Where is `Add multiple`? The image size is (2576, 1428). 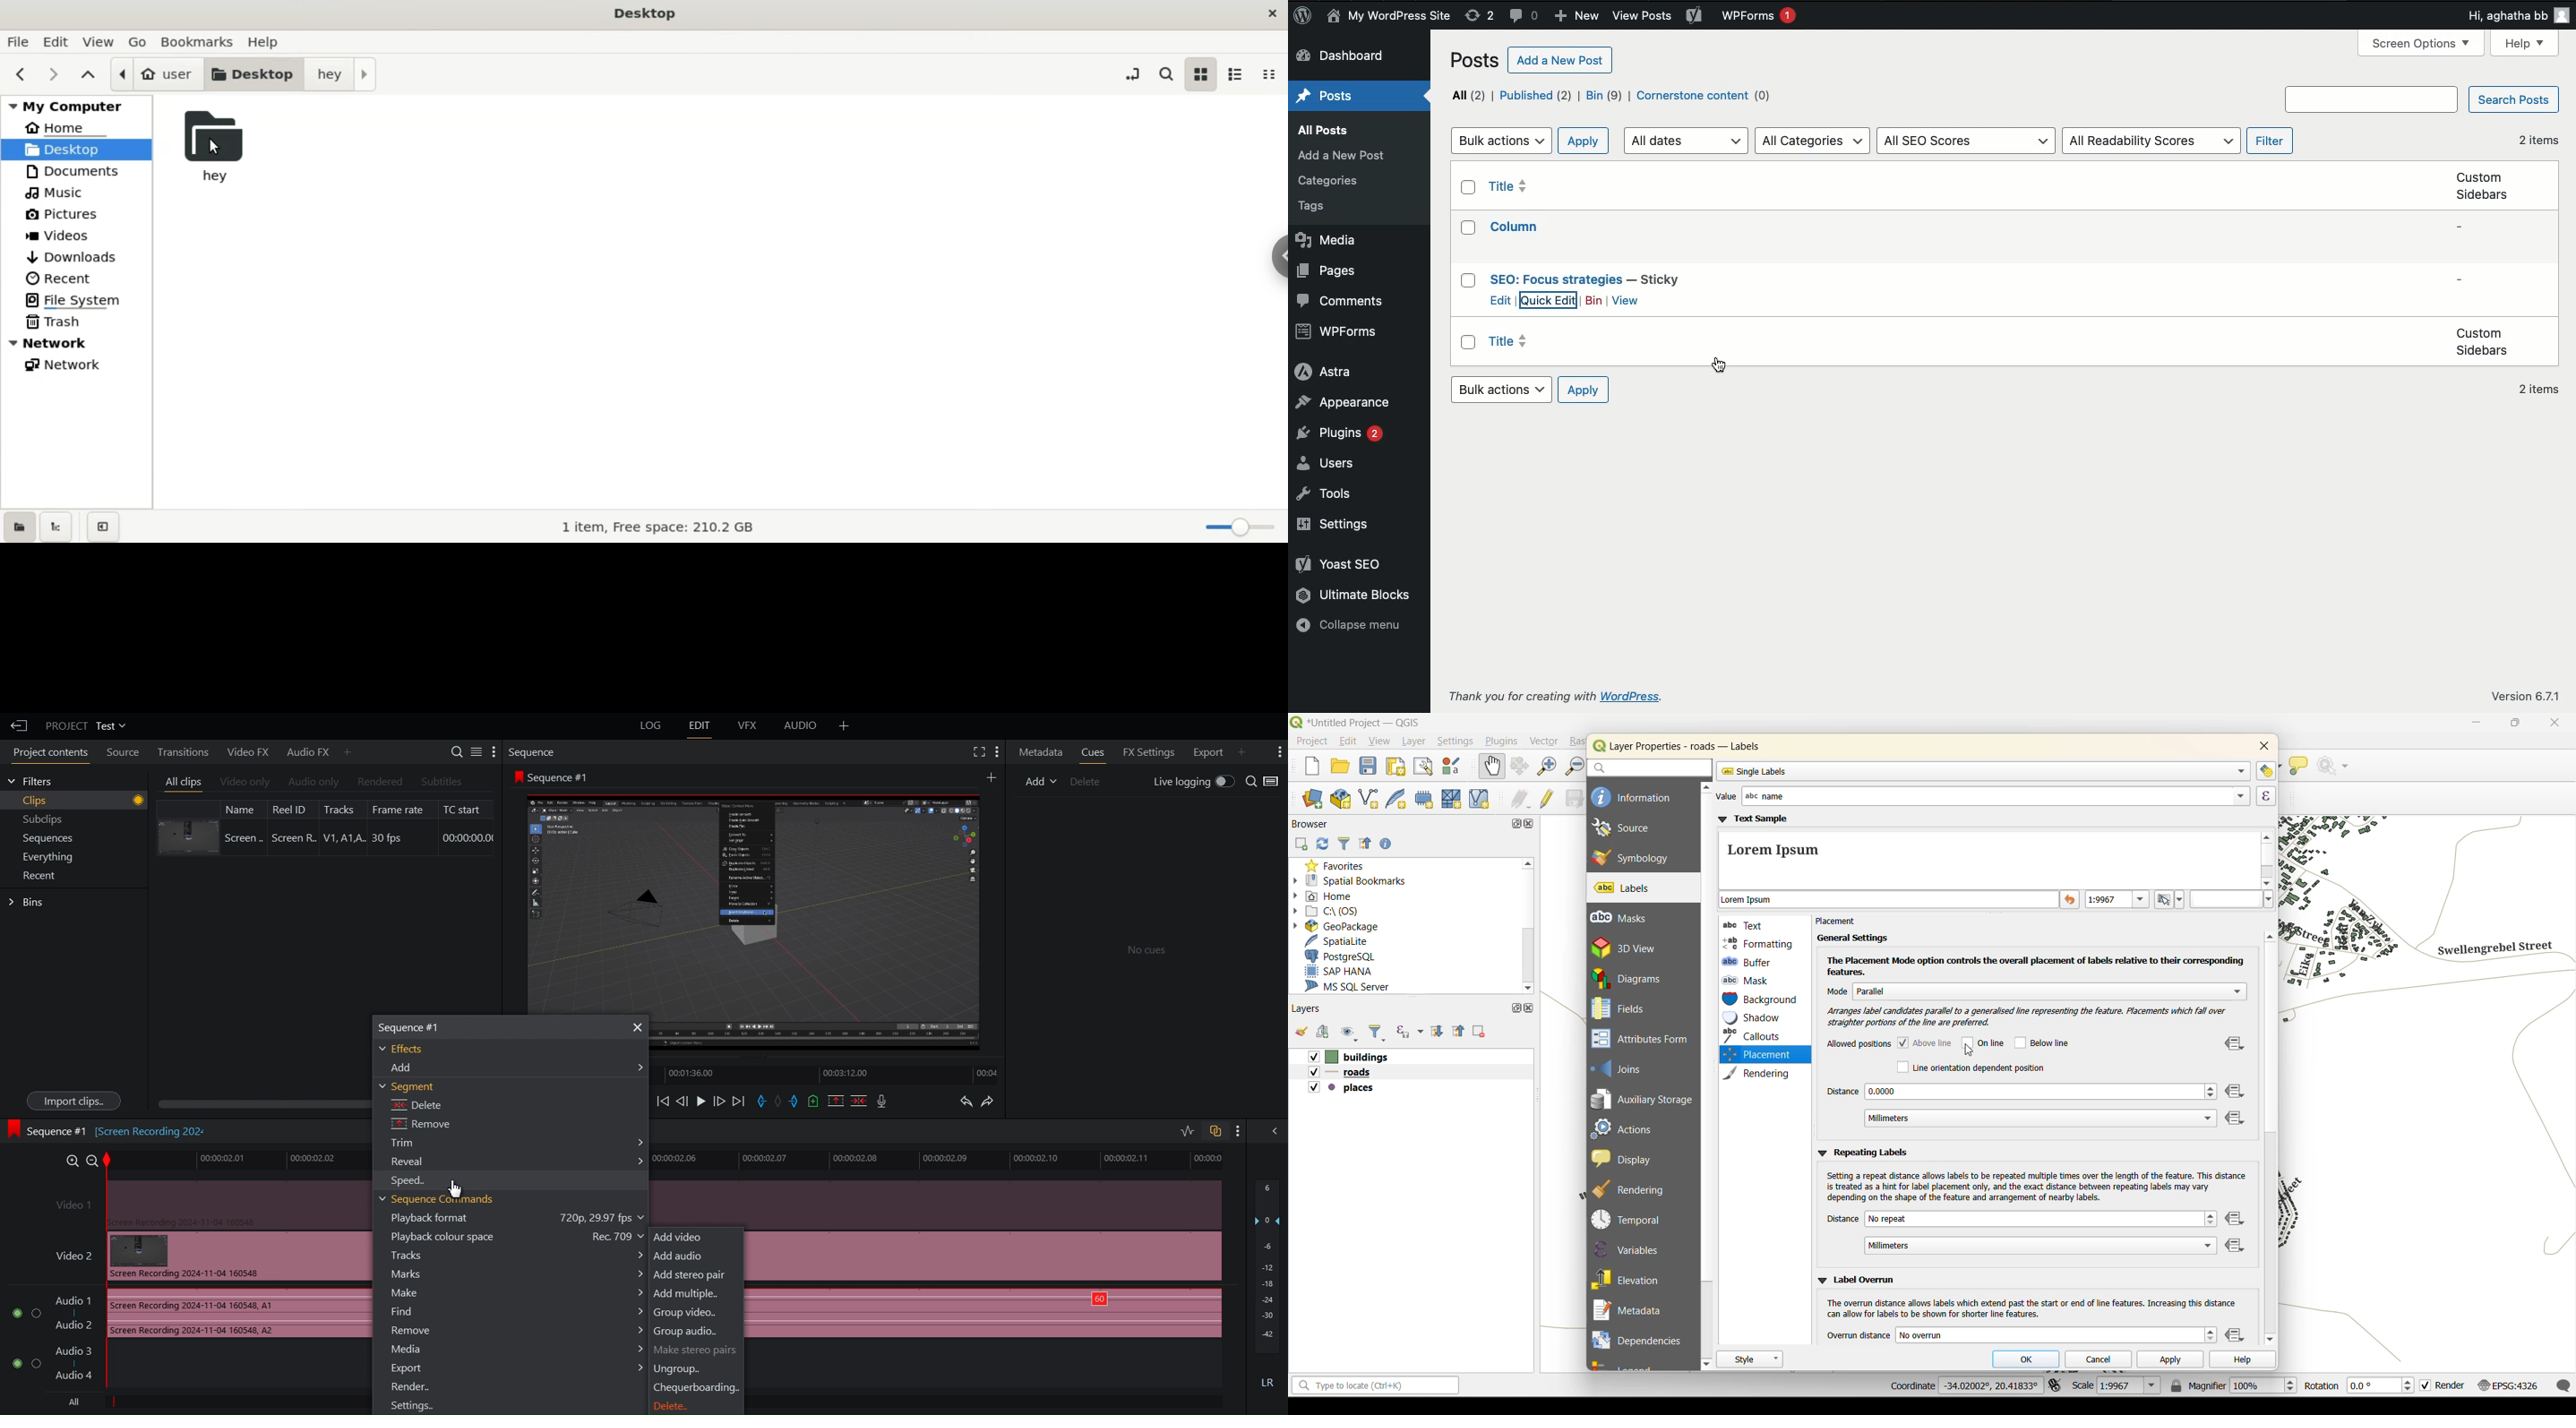
Add multiple is located at coordinates (688, 1294).